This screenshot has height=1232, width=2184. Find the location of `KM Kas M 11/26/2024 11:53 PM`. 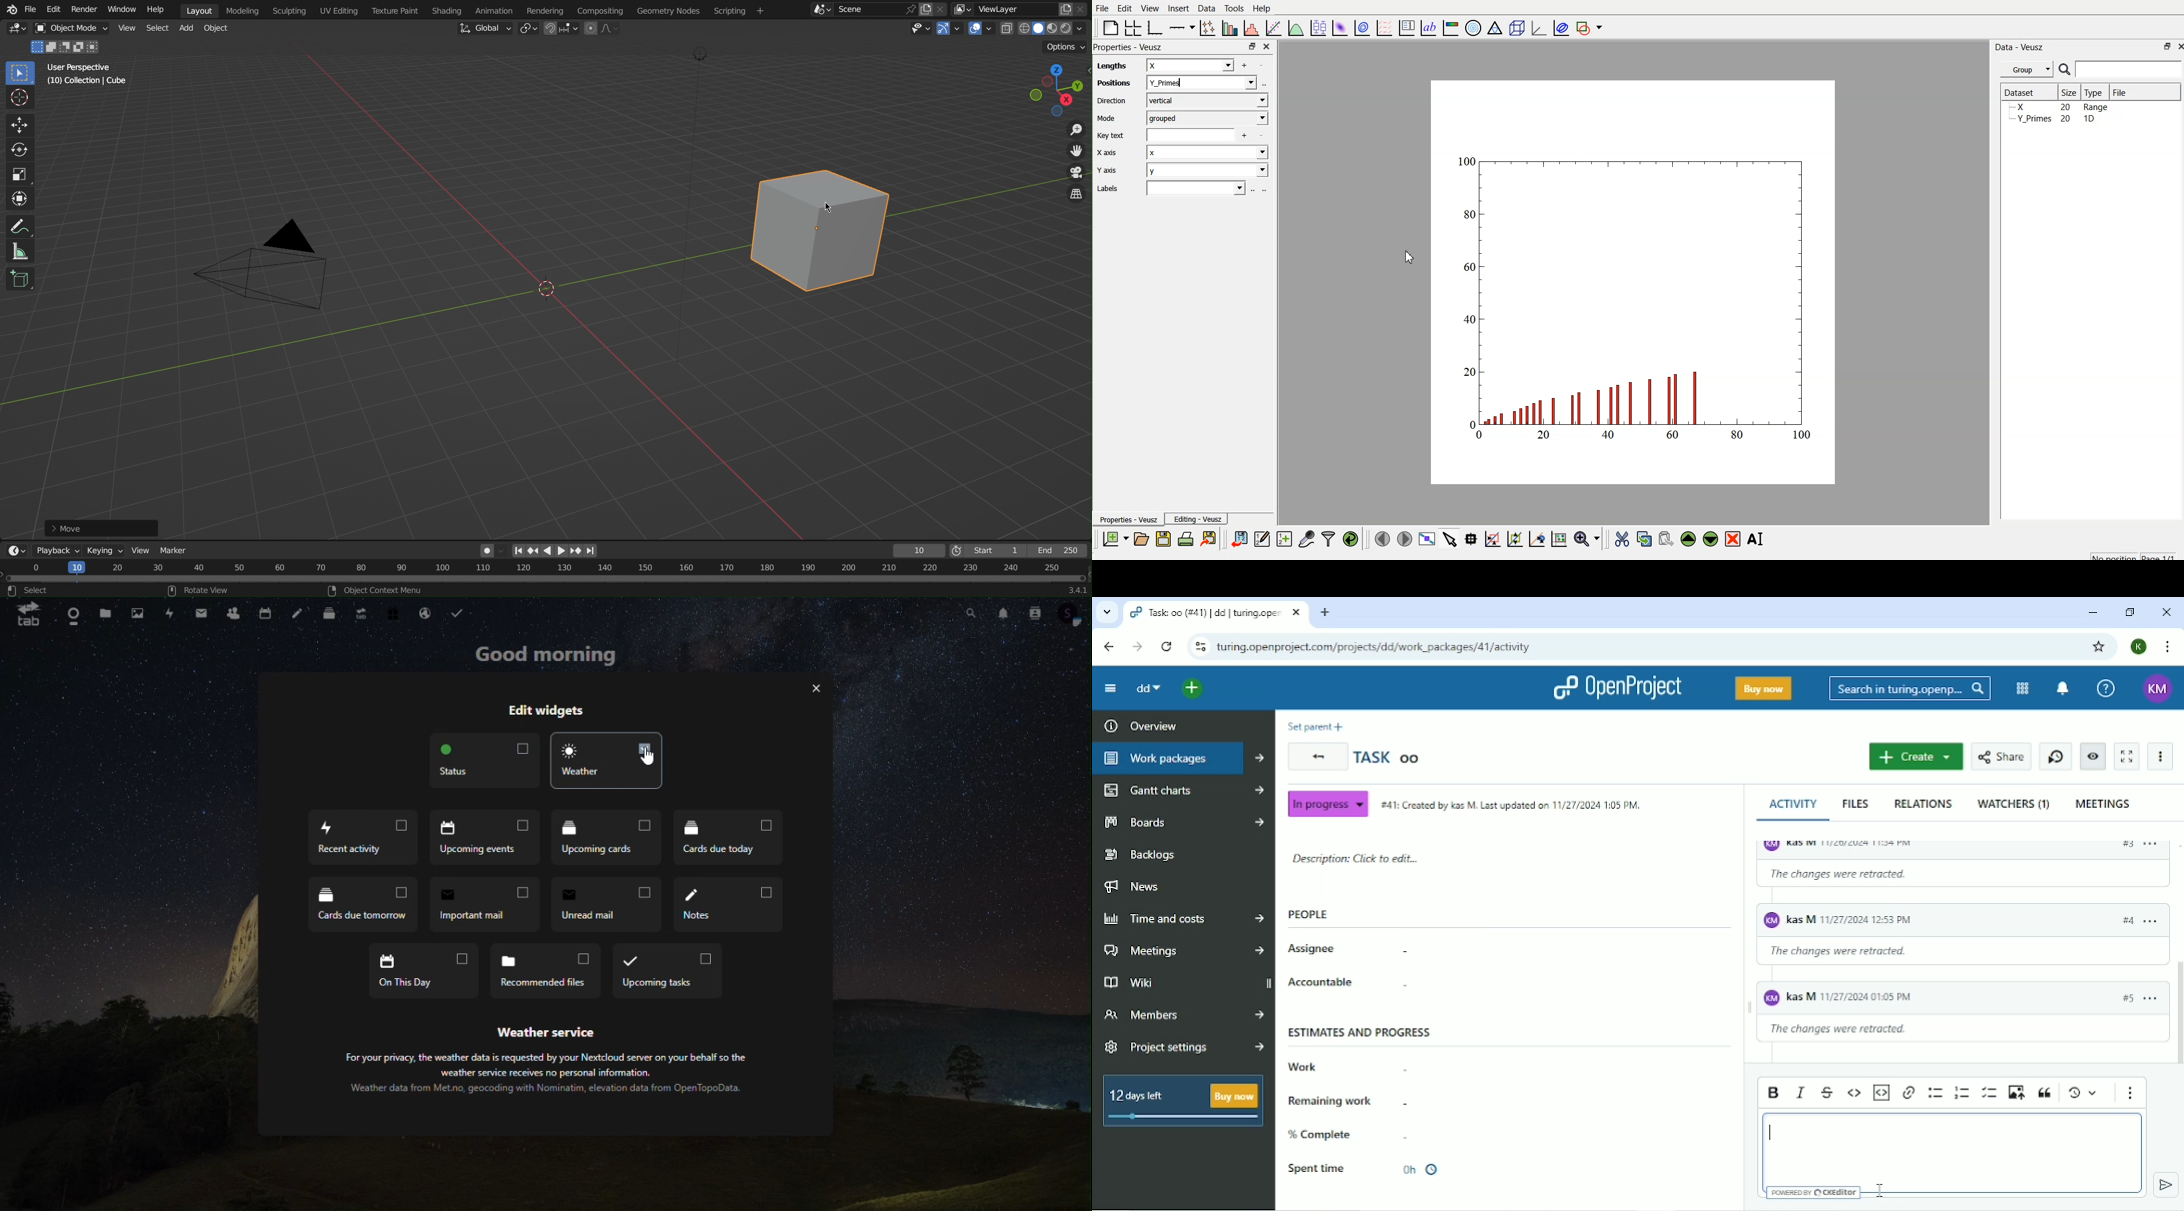

KM Kas M 11/26/2024 11:53 PM is located at coordinates (1877, 922).